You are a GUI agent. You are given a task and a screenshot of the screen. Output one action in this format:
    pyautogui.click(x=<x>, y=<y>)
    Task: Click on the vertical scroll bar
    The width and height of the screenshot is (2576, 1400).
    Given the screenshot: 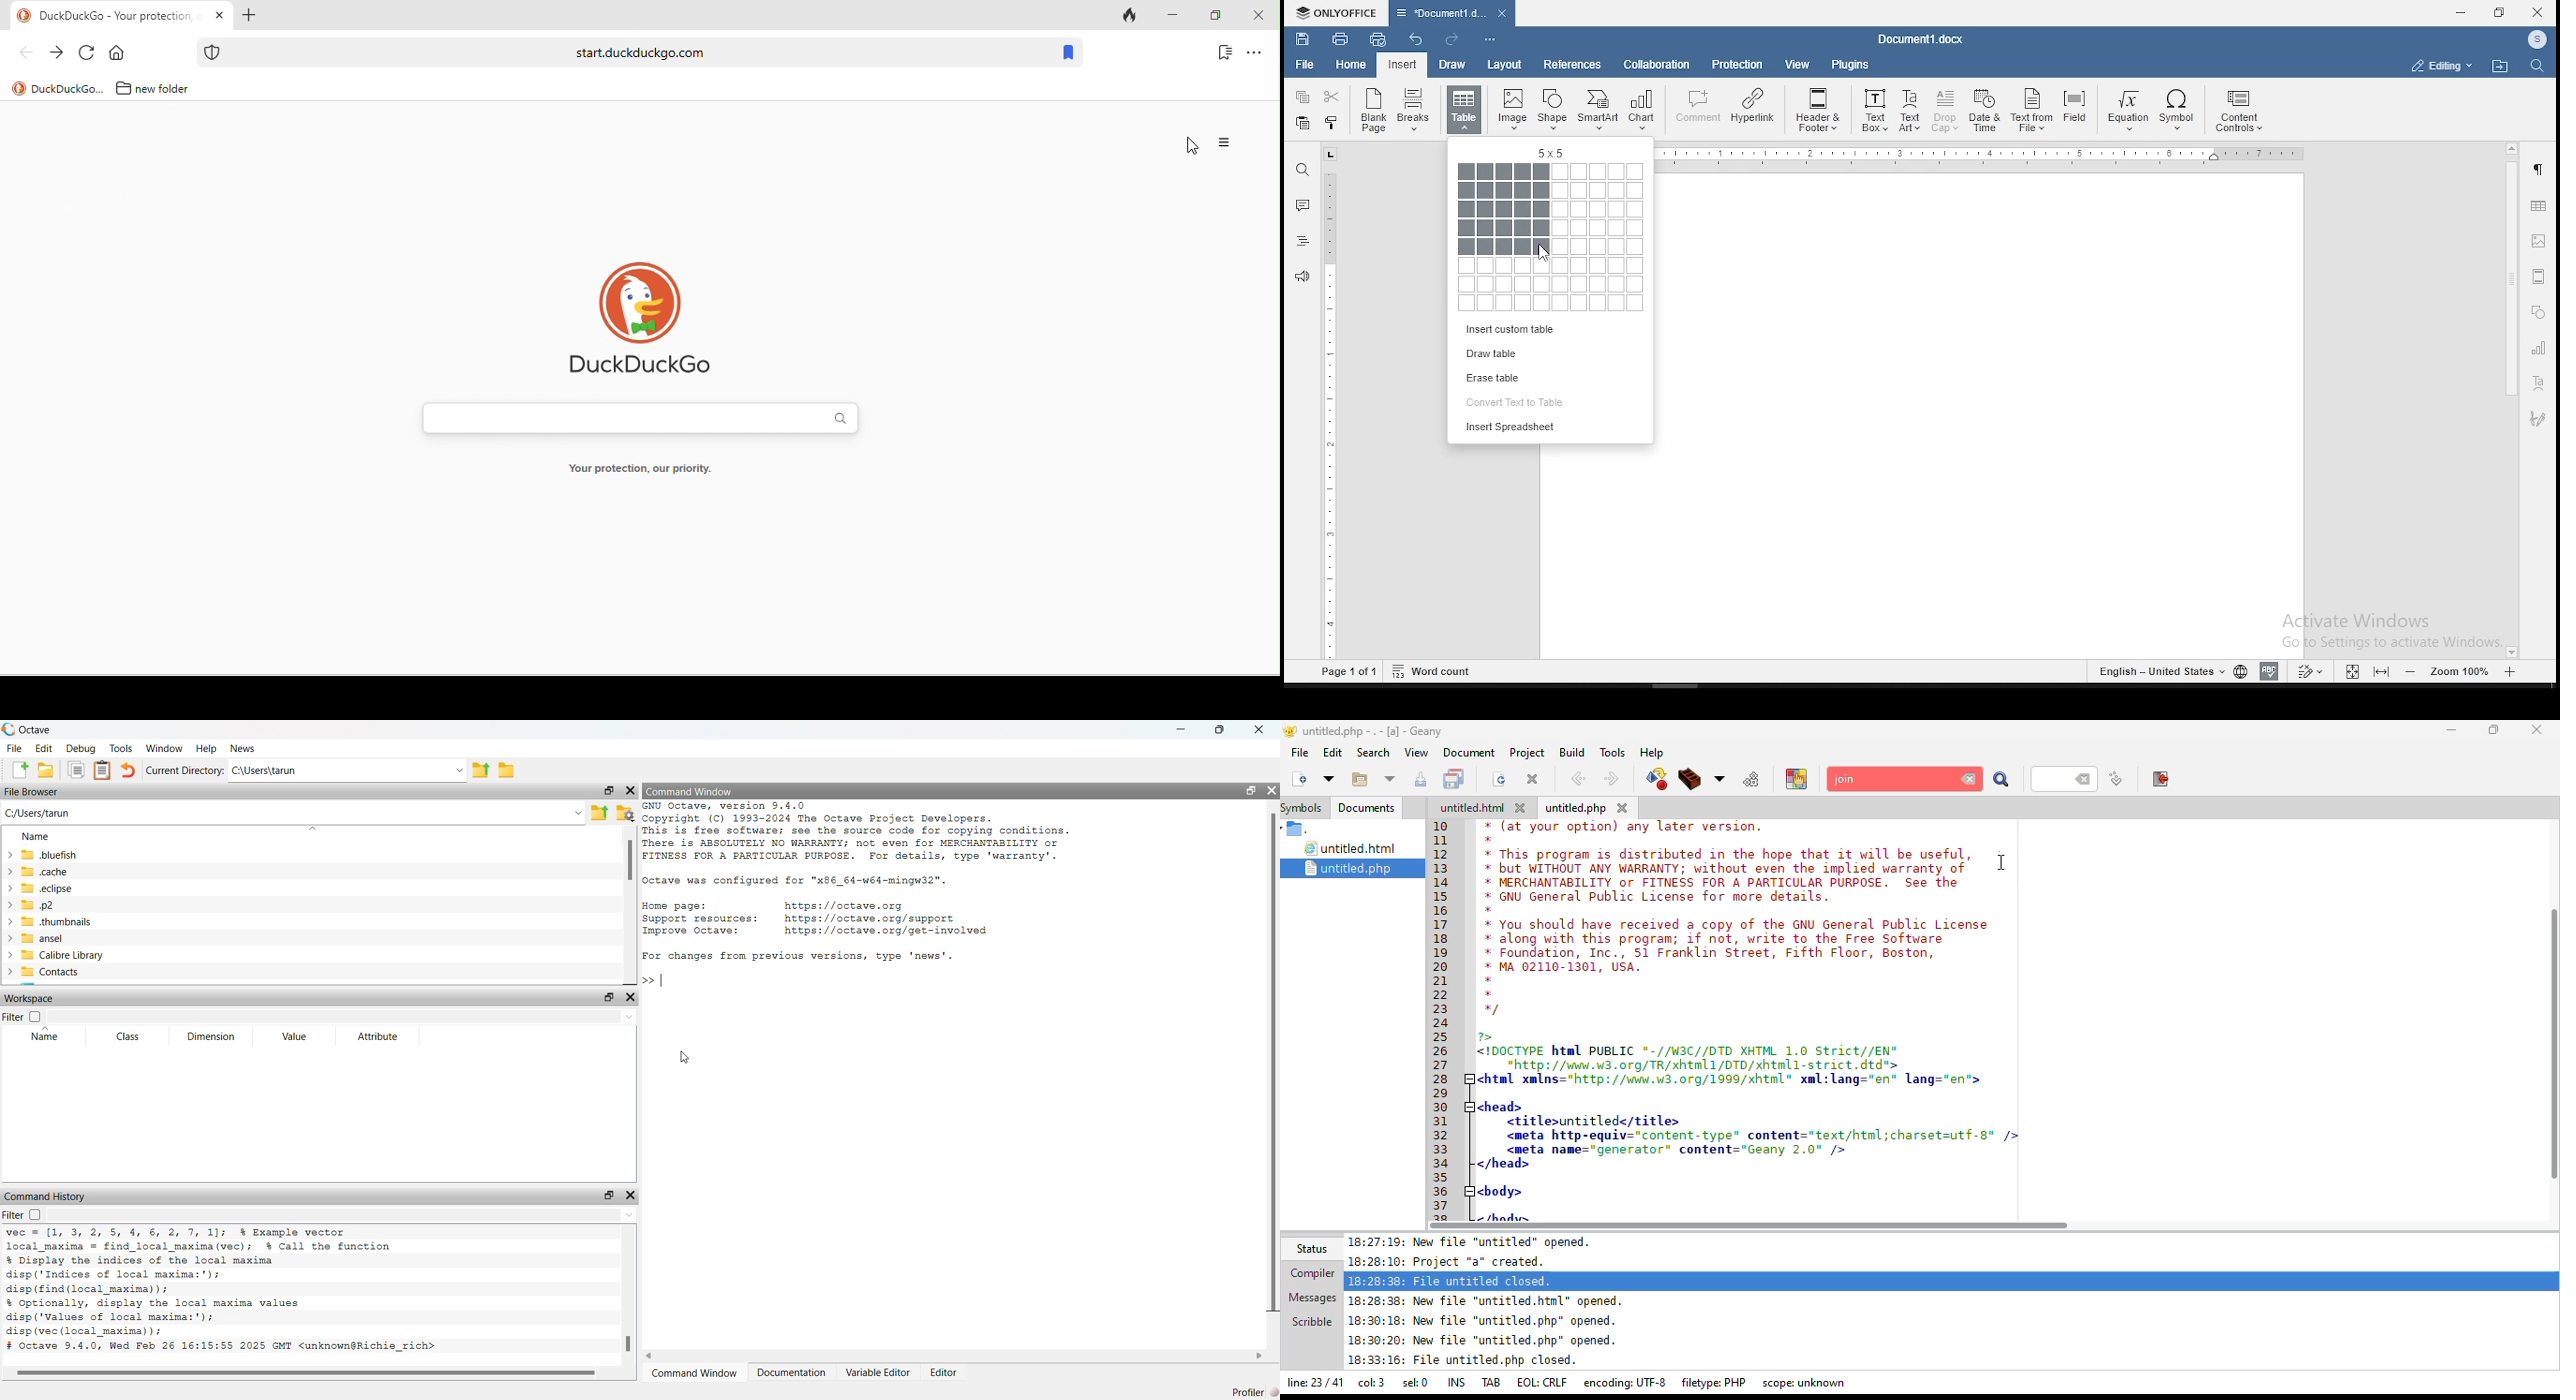 What is the action you would take?
    pyautogui.click(x=630, y=905)
    